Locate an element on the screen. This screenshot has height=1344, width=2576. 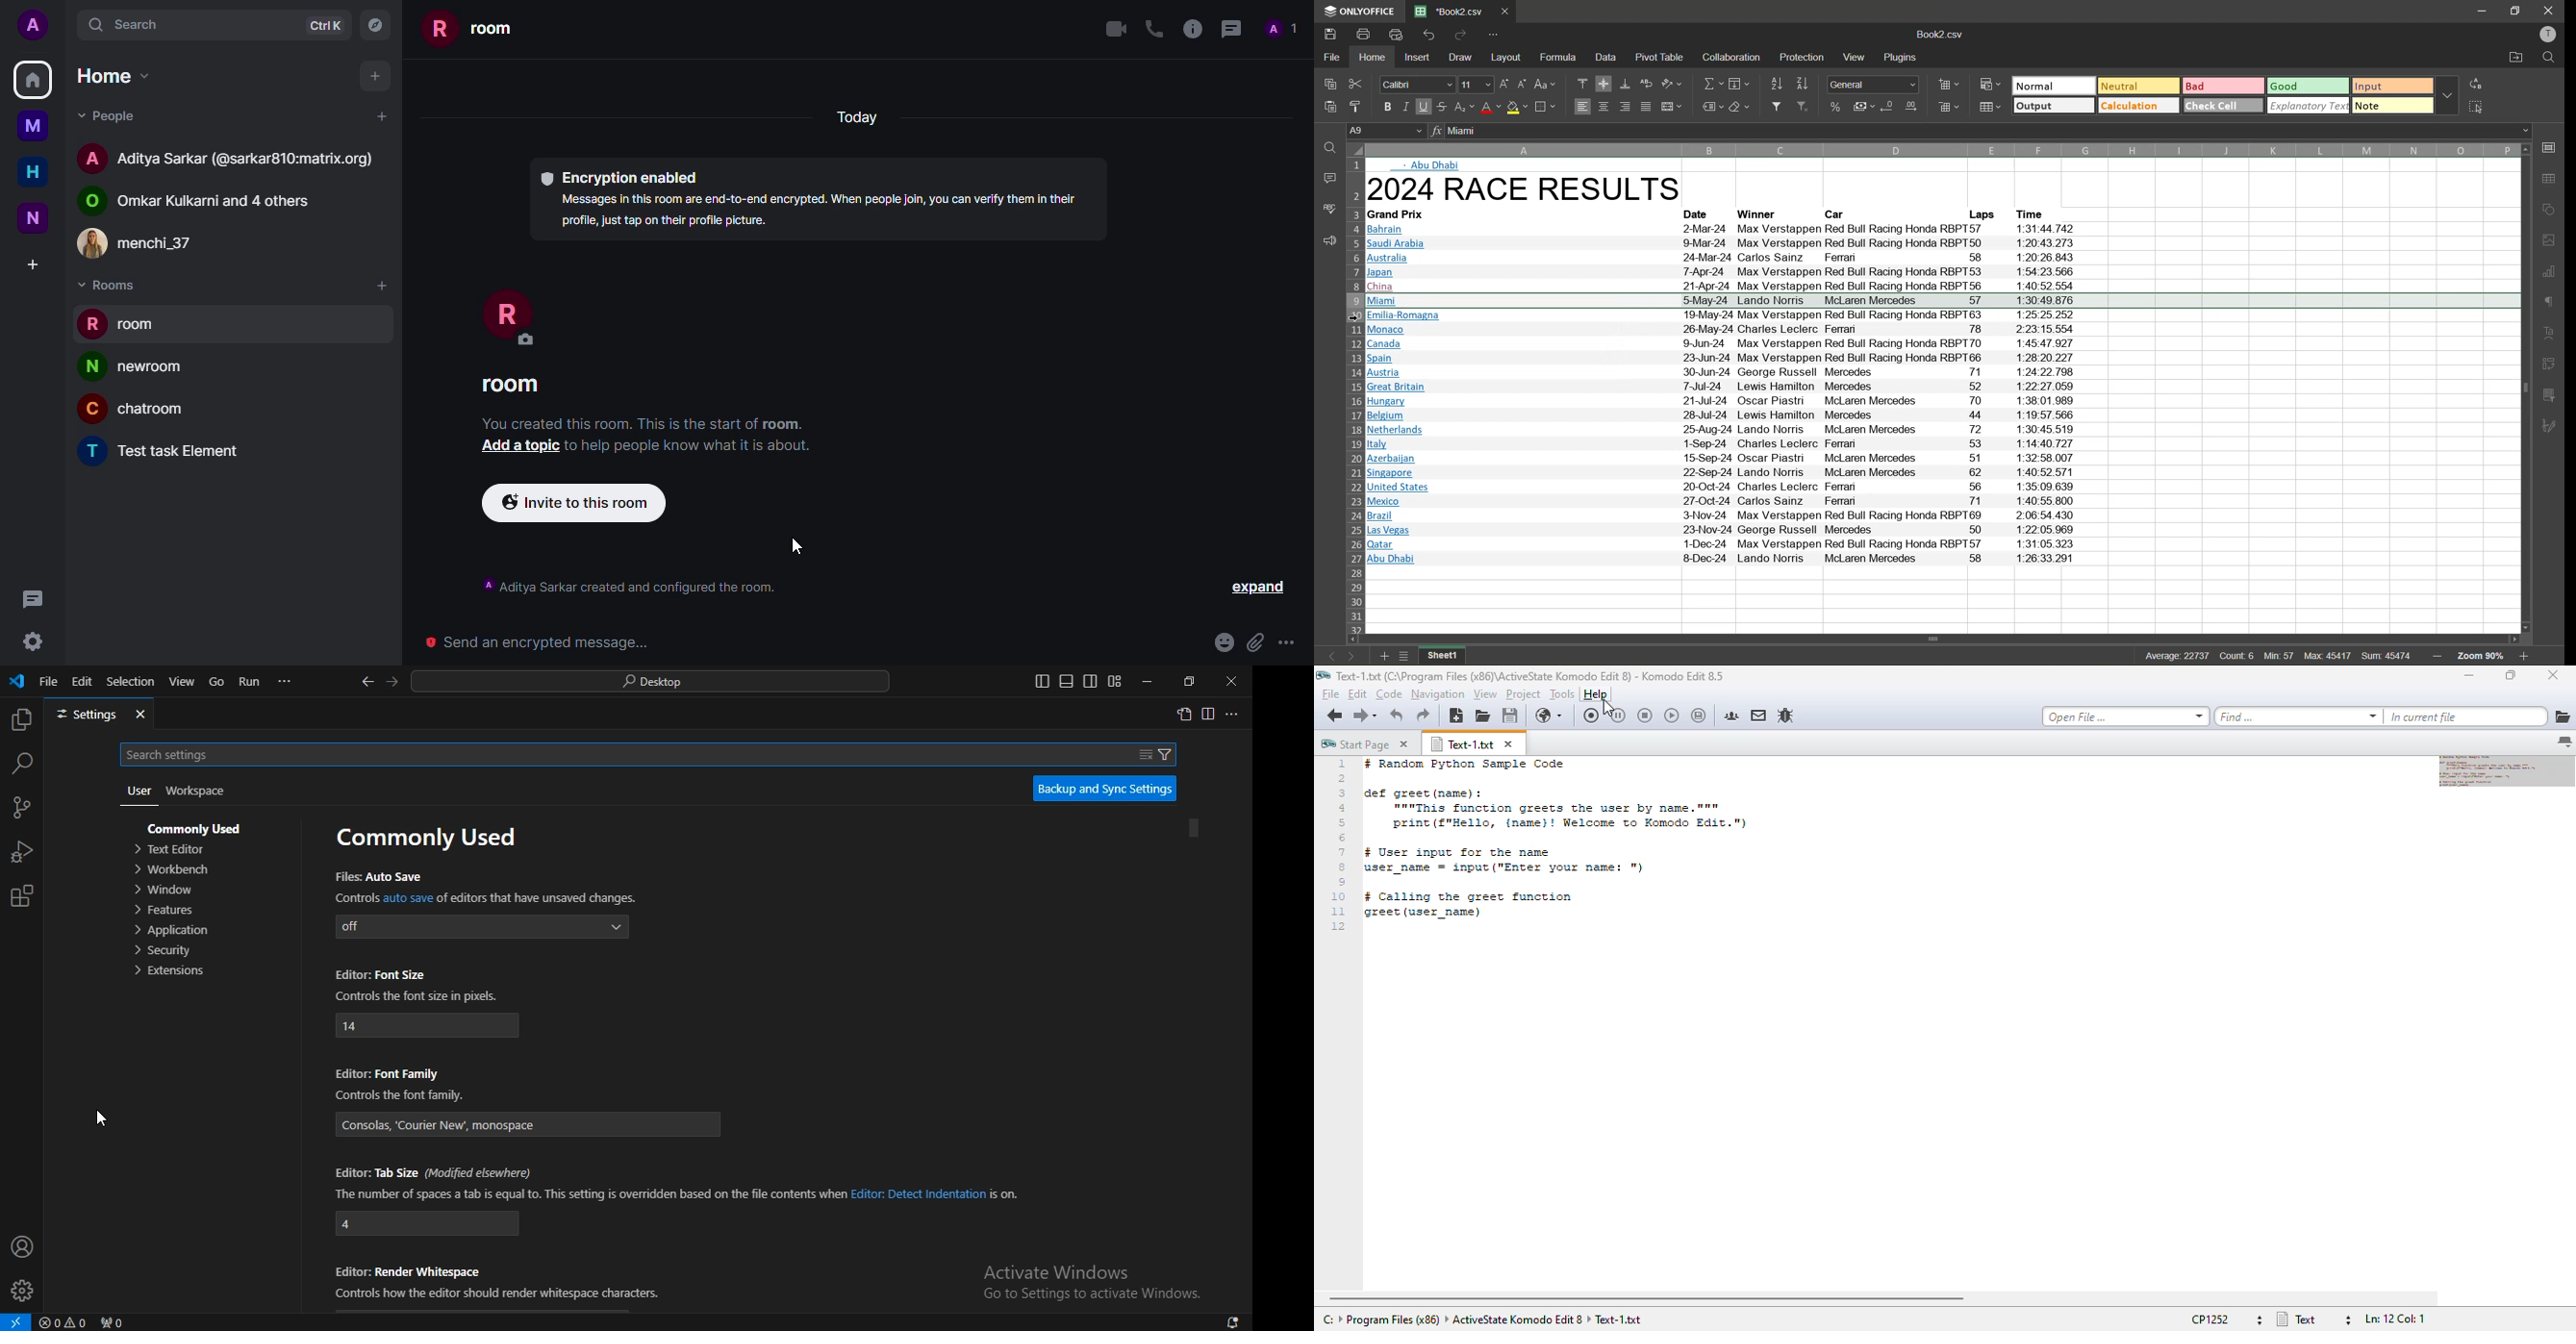
Bahrain 2-Mar-24 Max Verstappen Red Bull Racing Honda RBPT57 1:31:44.742 is located at coordinates (1723, 229).